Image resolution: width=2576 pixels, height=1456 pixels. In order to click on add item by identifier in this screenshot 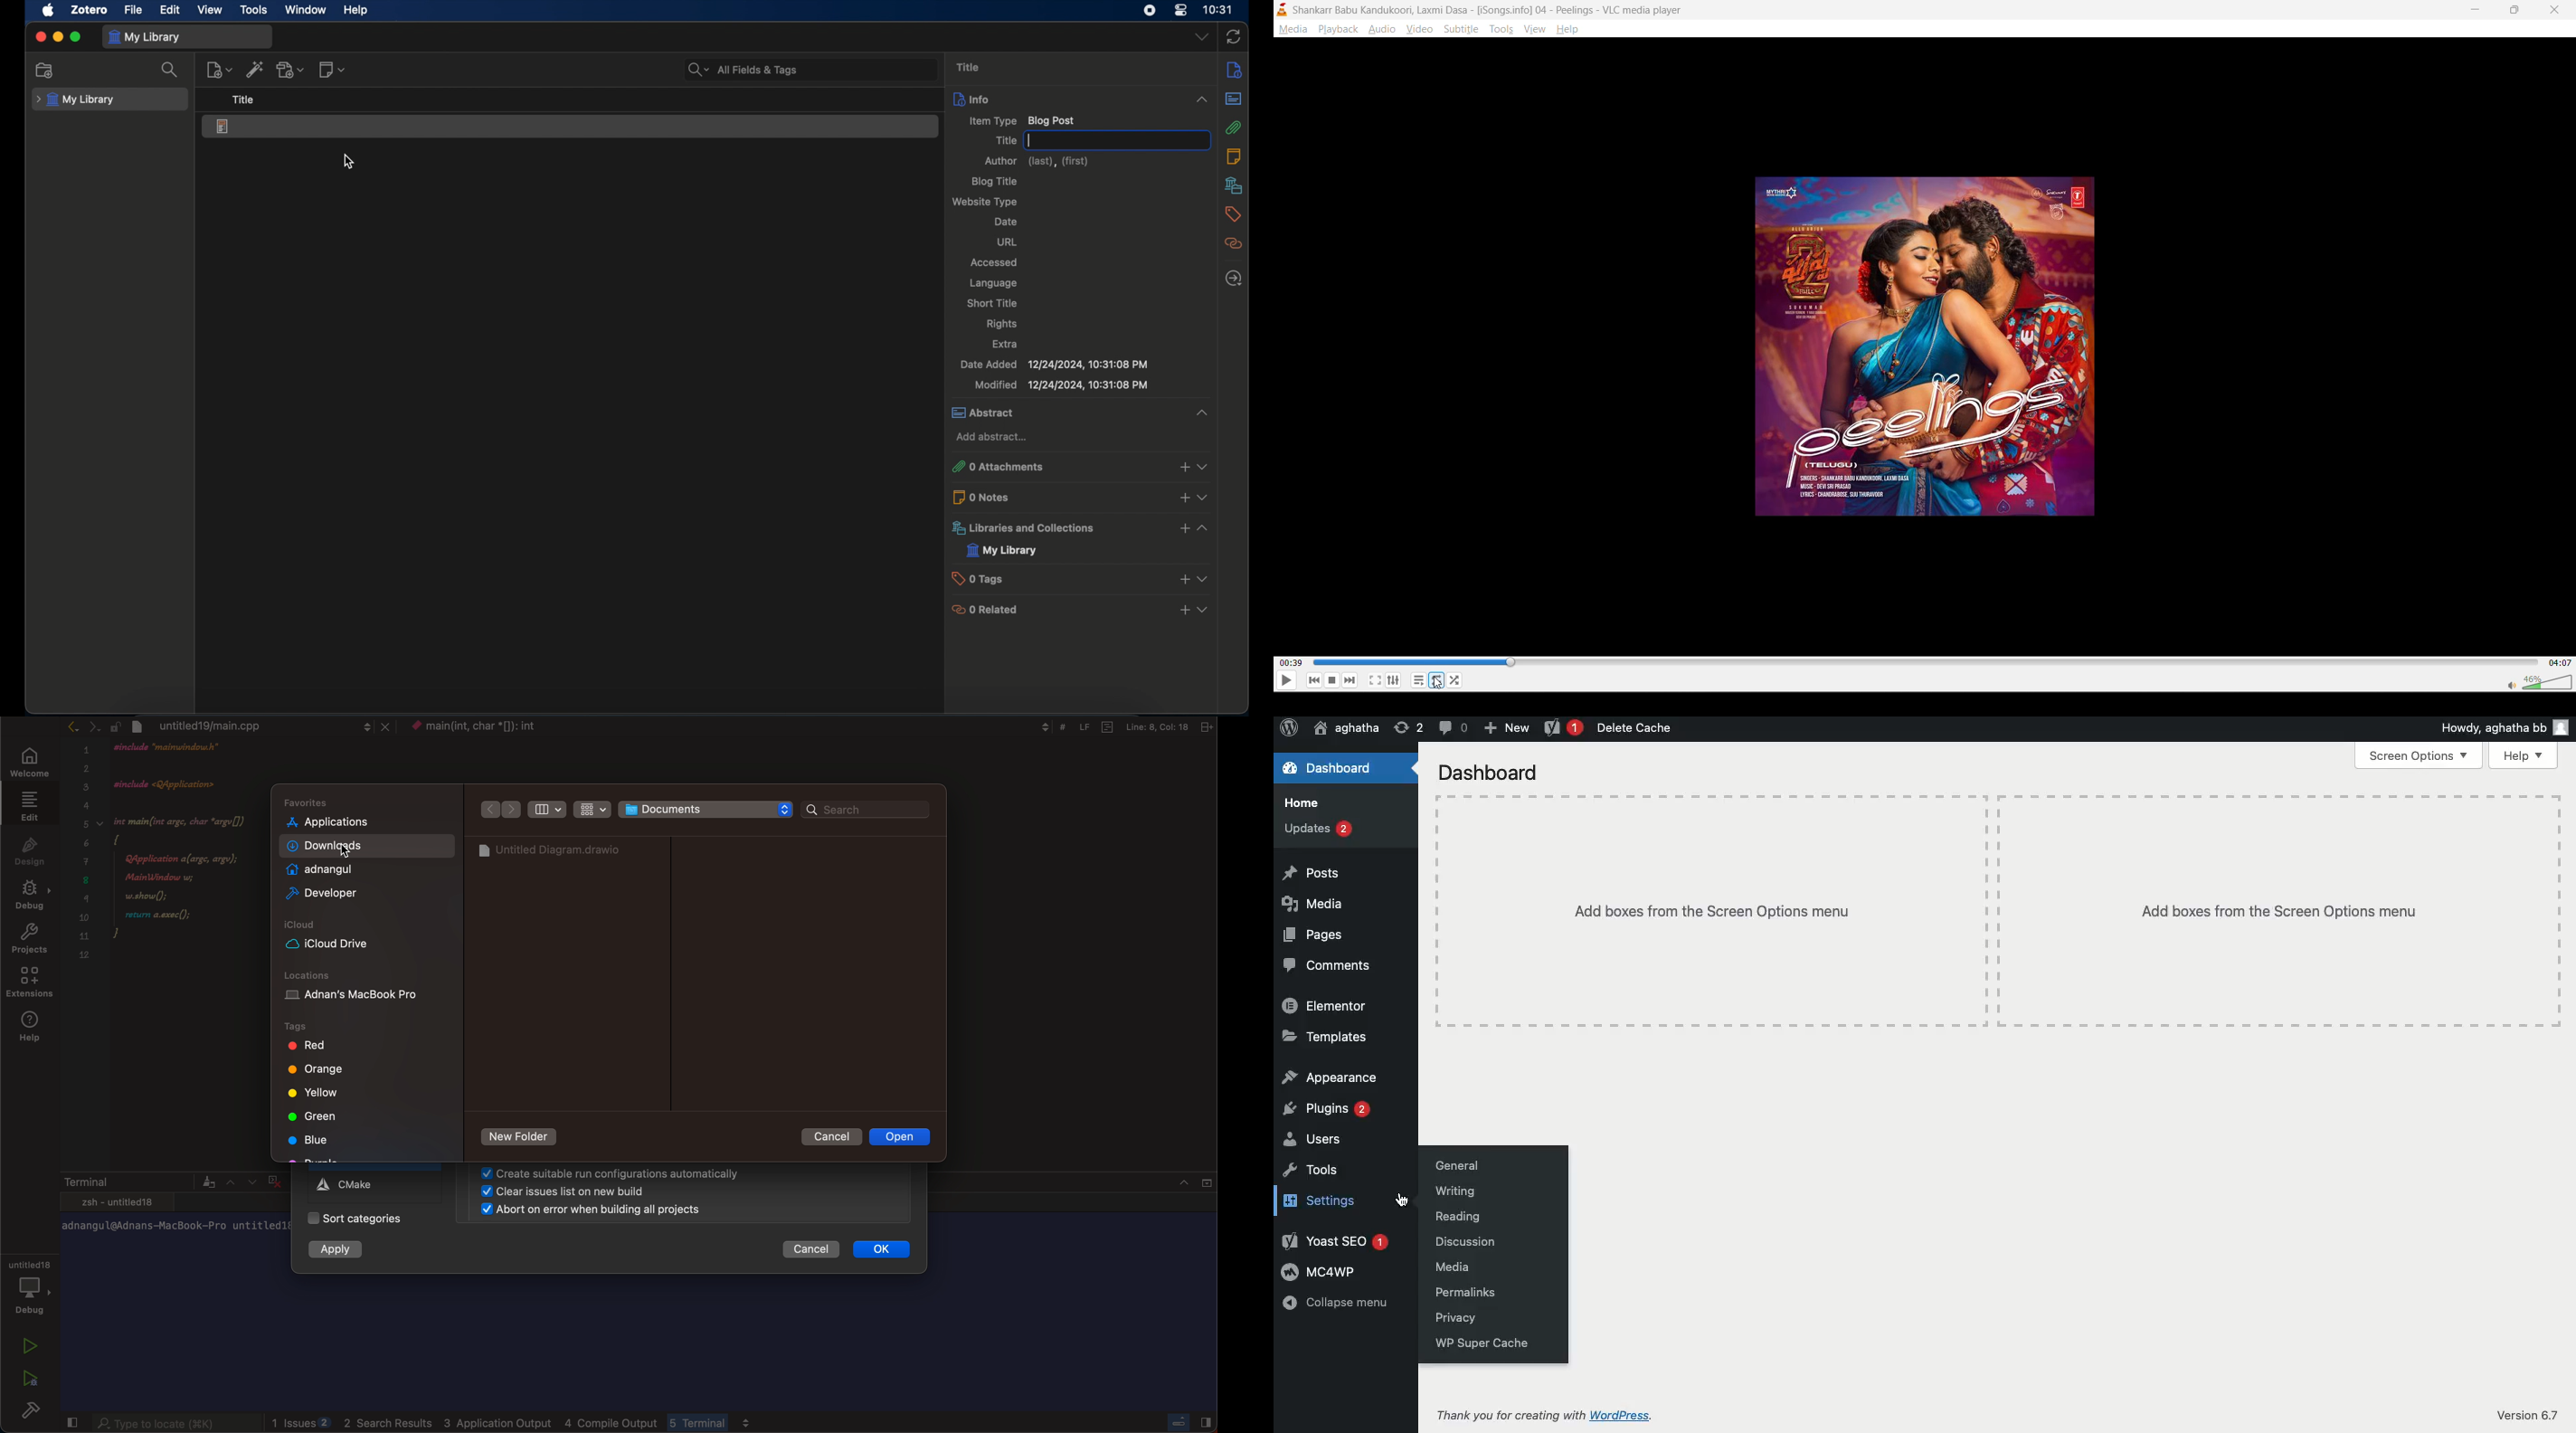, I will do `click(255, 68)`.